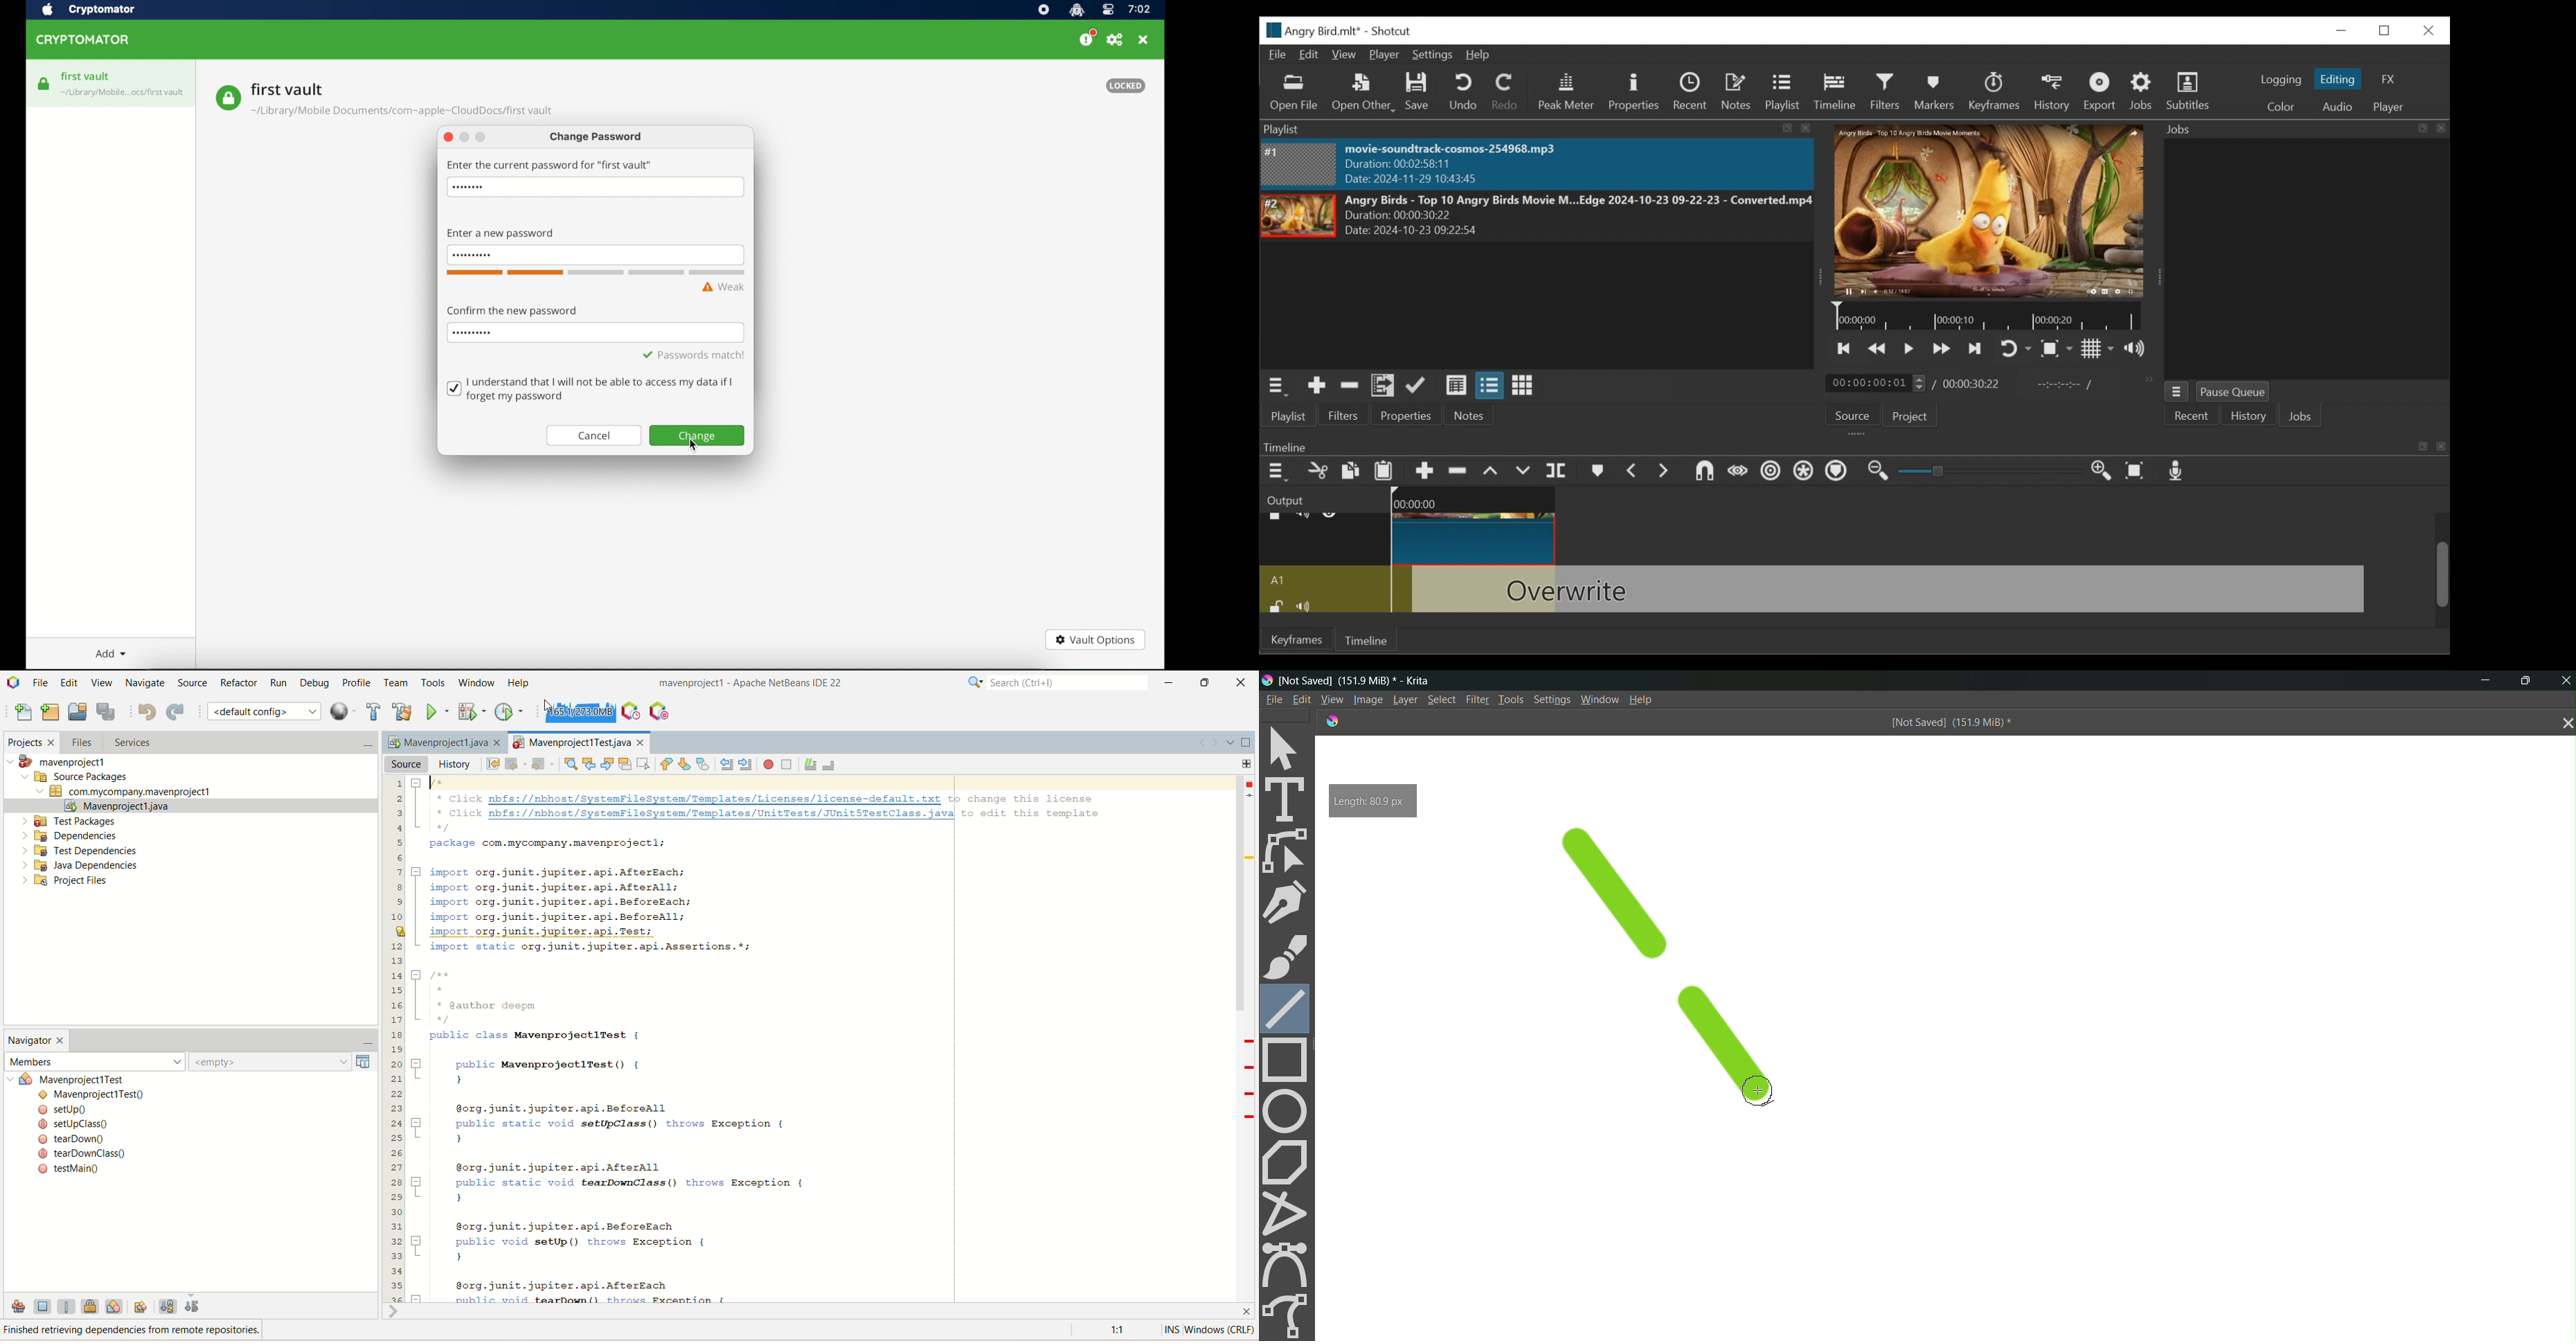 Image resolution: width=2576 pixels, height=1344 pixels. What do you see at coordinates (1477, 499) in the screenshot?
I see `00:00:00(Timeline)` at bounding box center [1477, 499].